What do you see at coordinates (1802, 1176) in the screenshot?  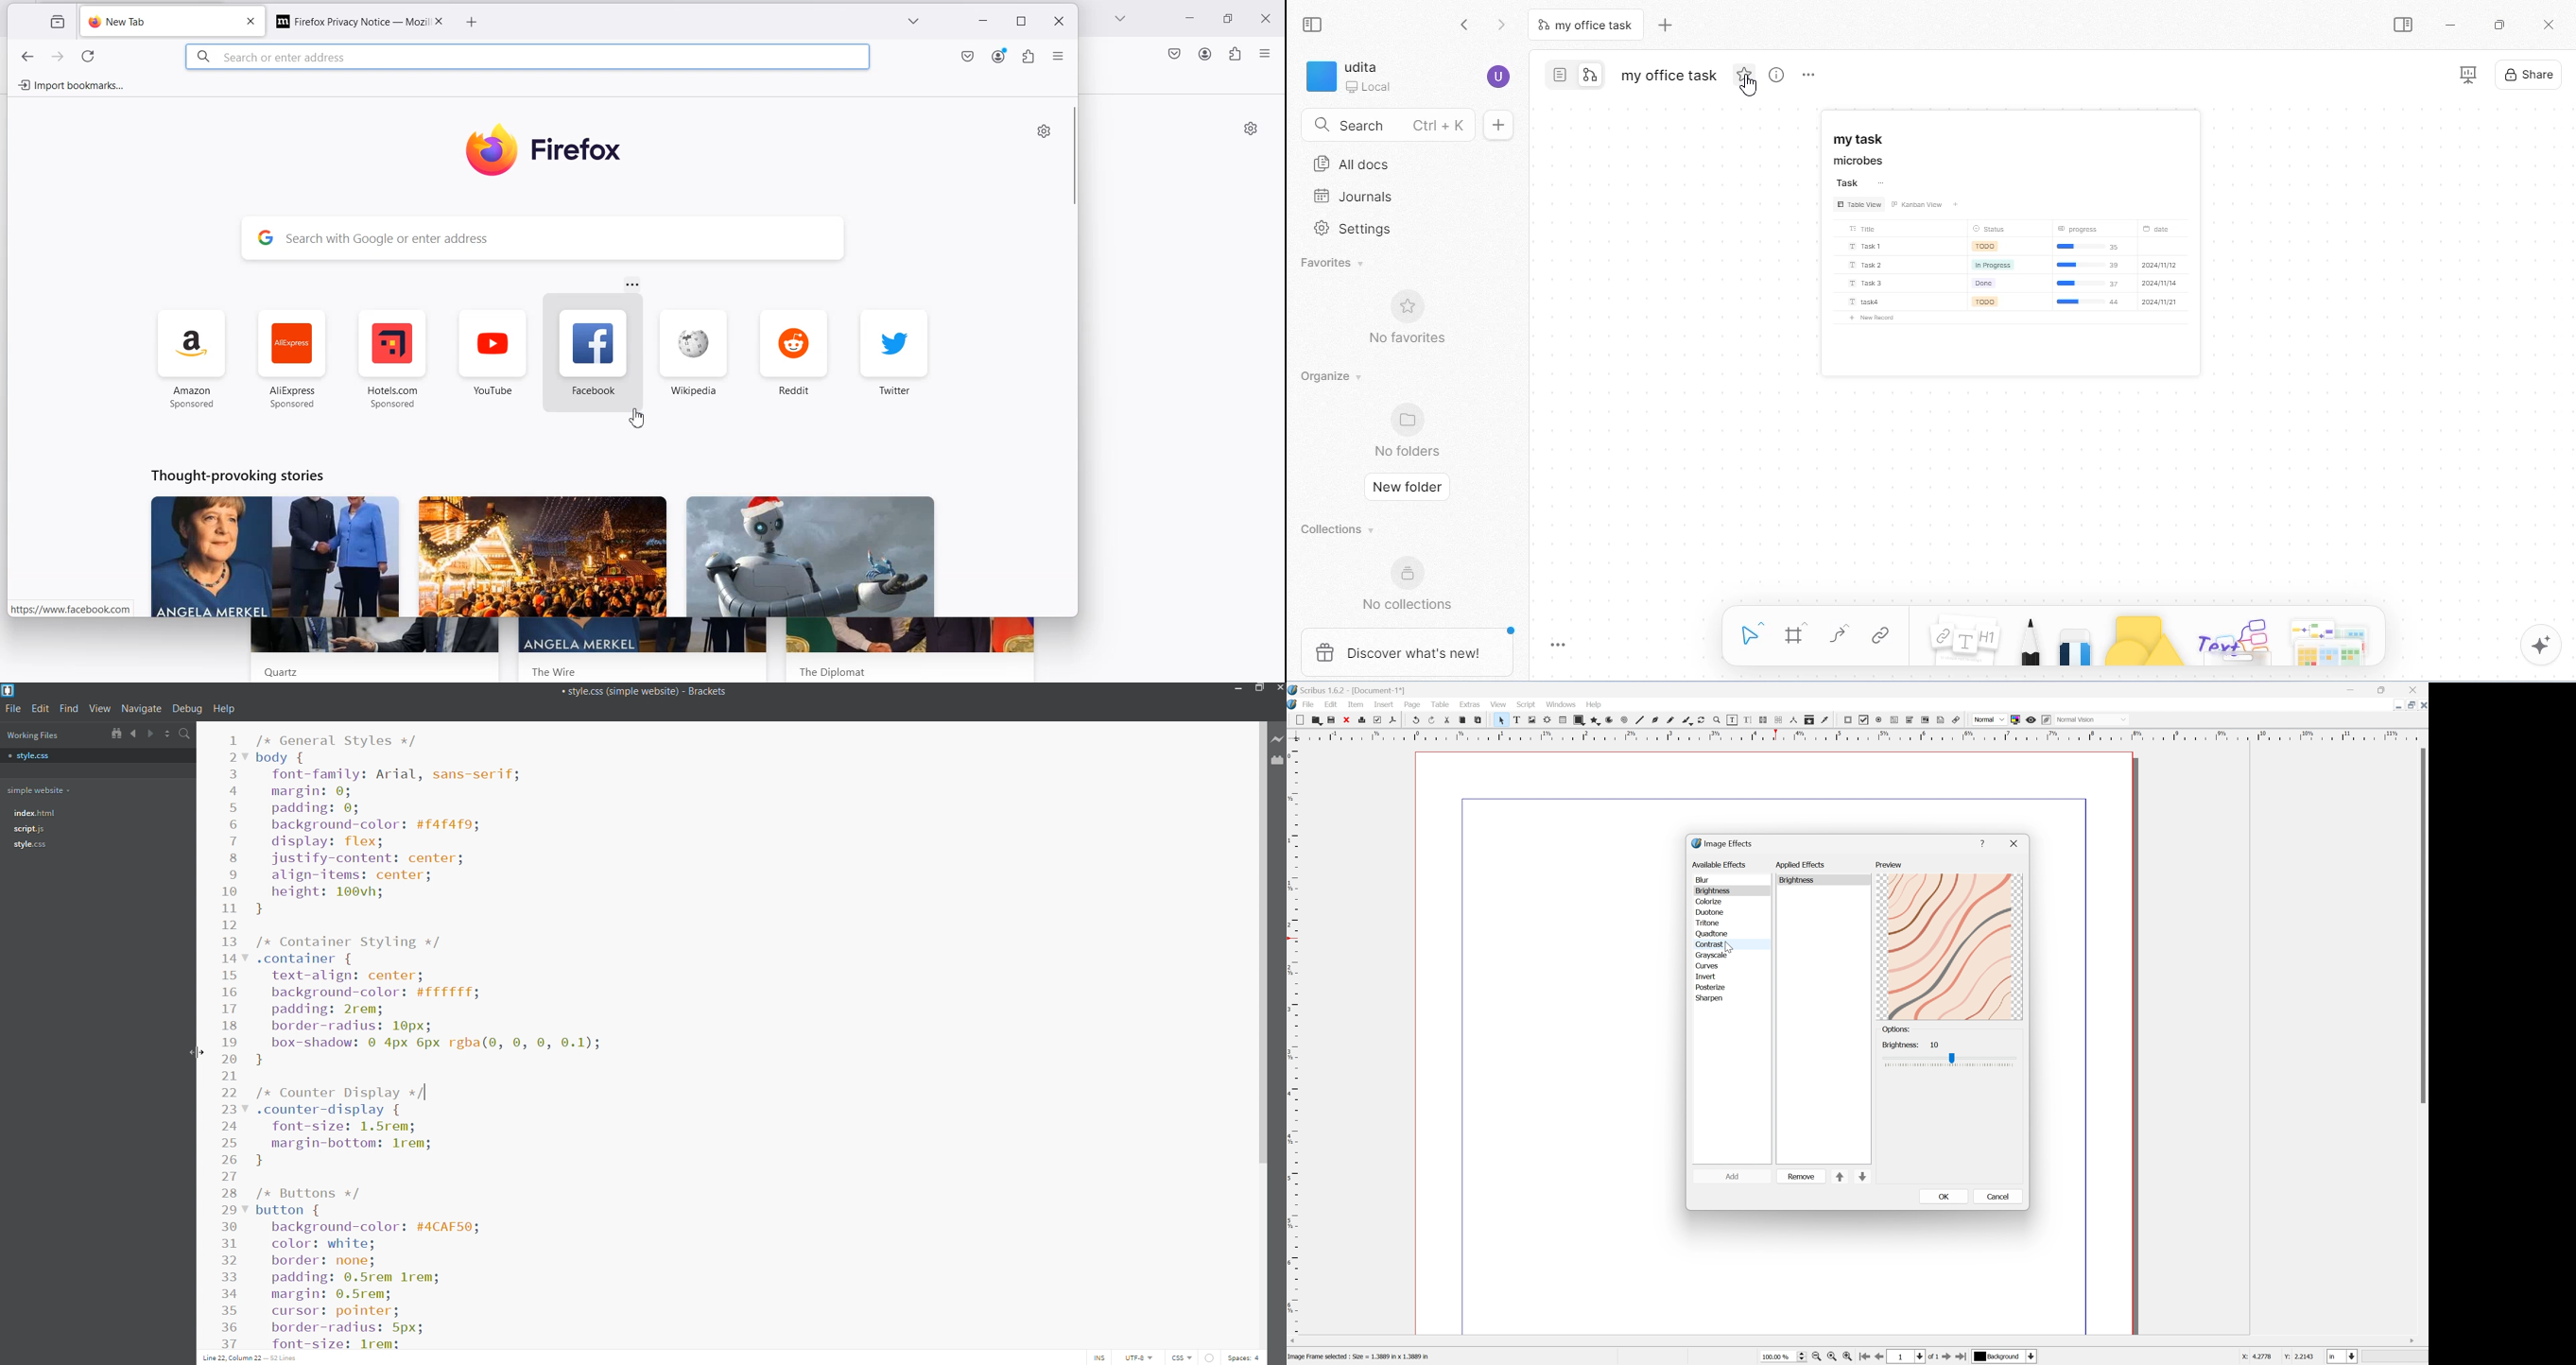 I see `remove` at bounding box center [1802, 1176].